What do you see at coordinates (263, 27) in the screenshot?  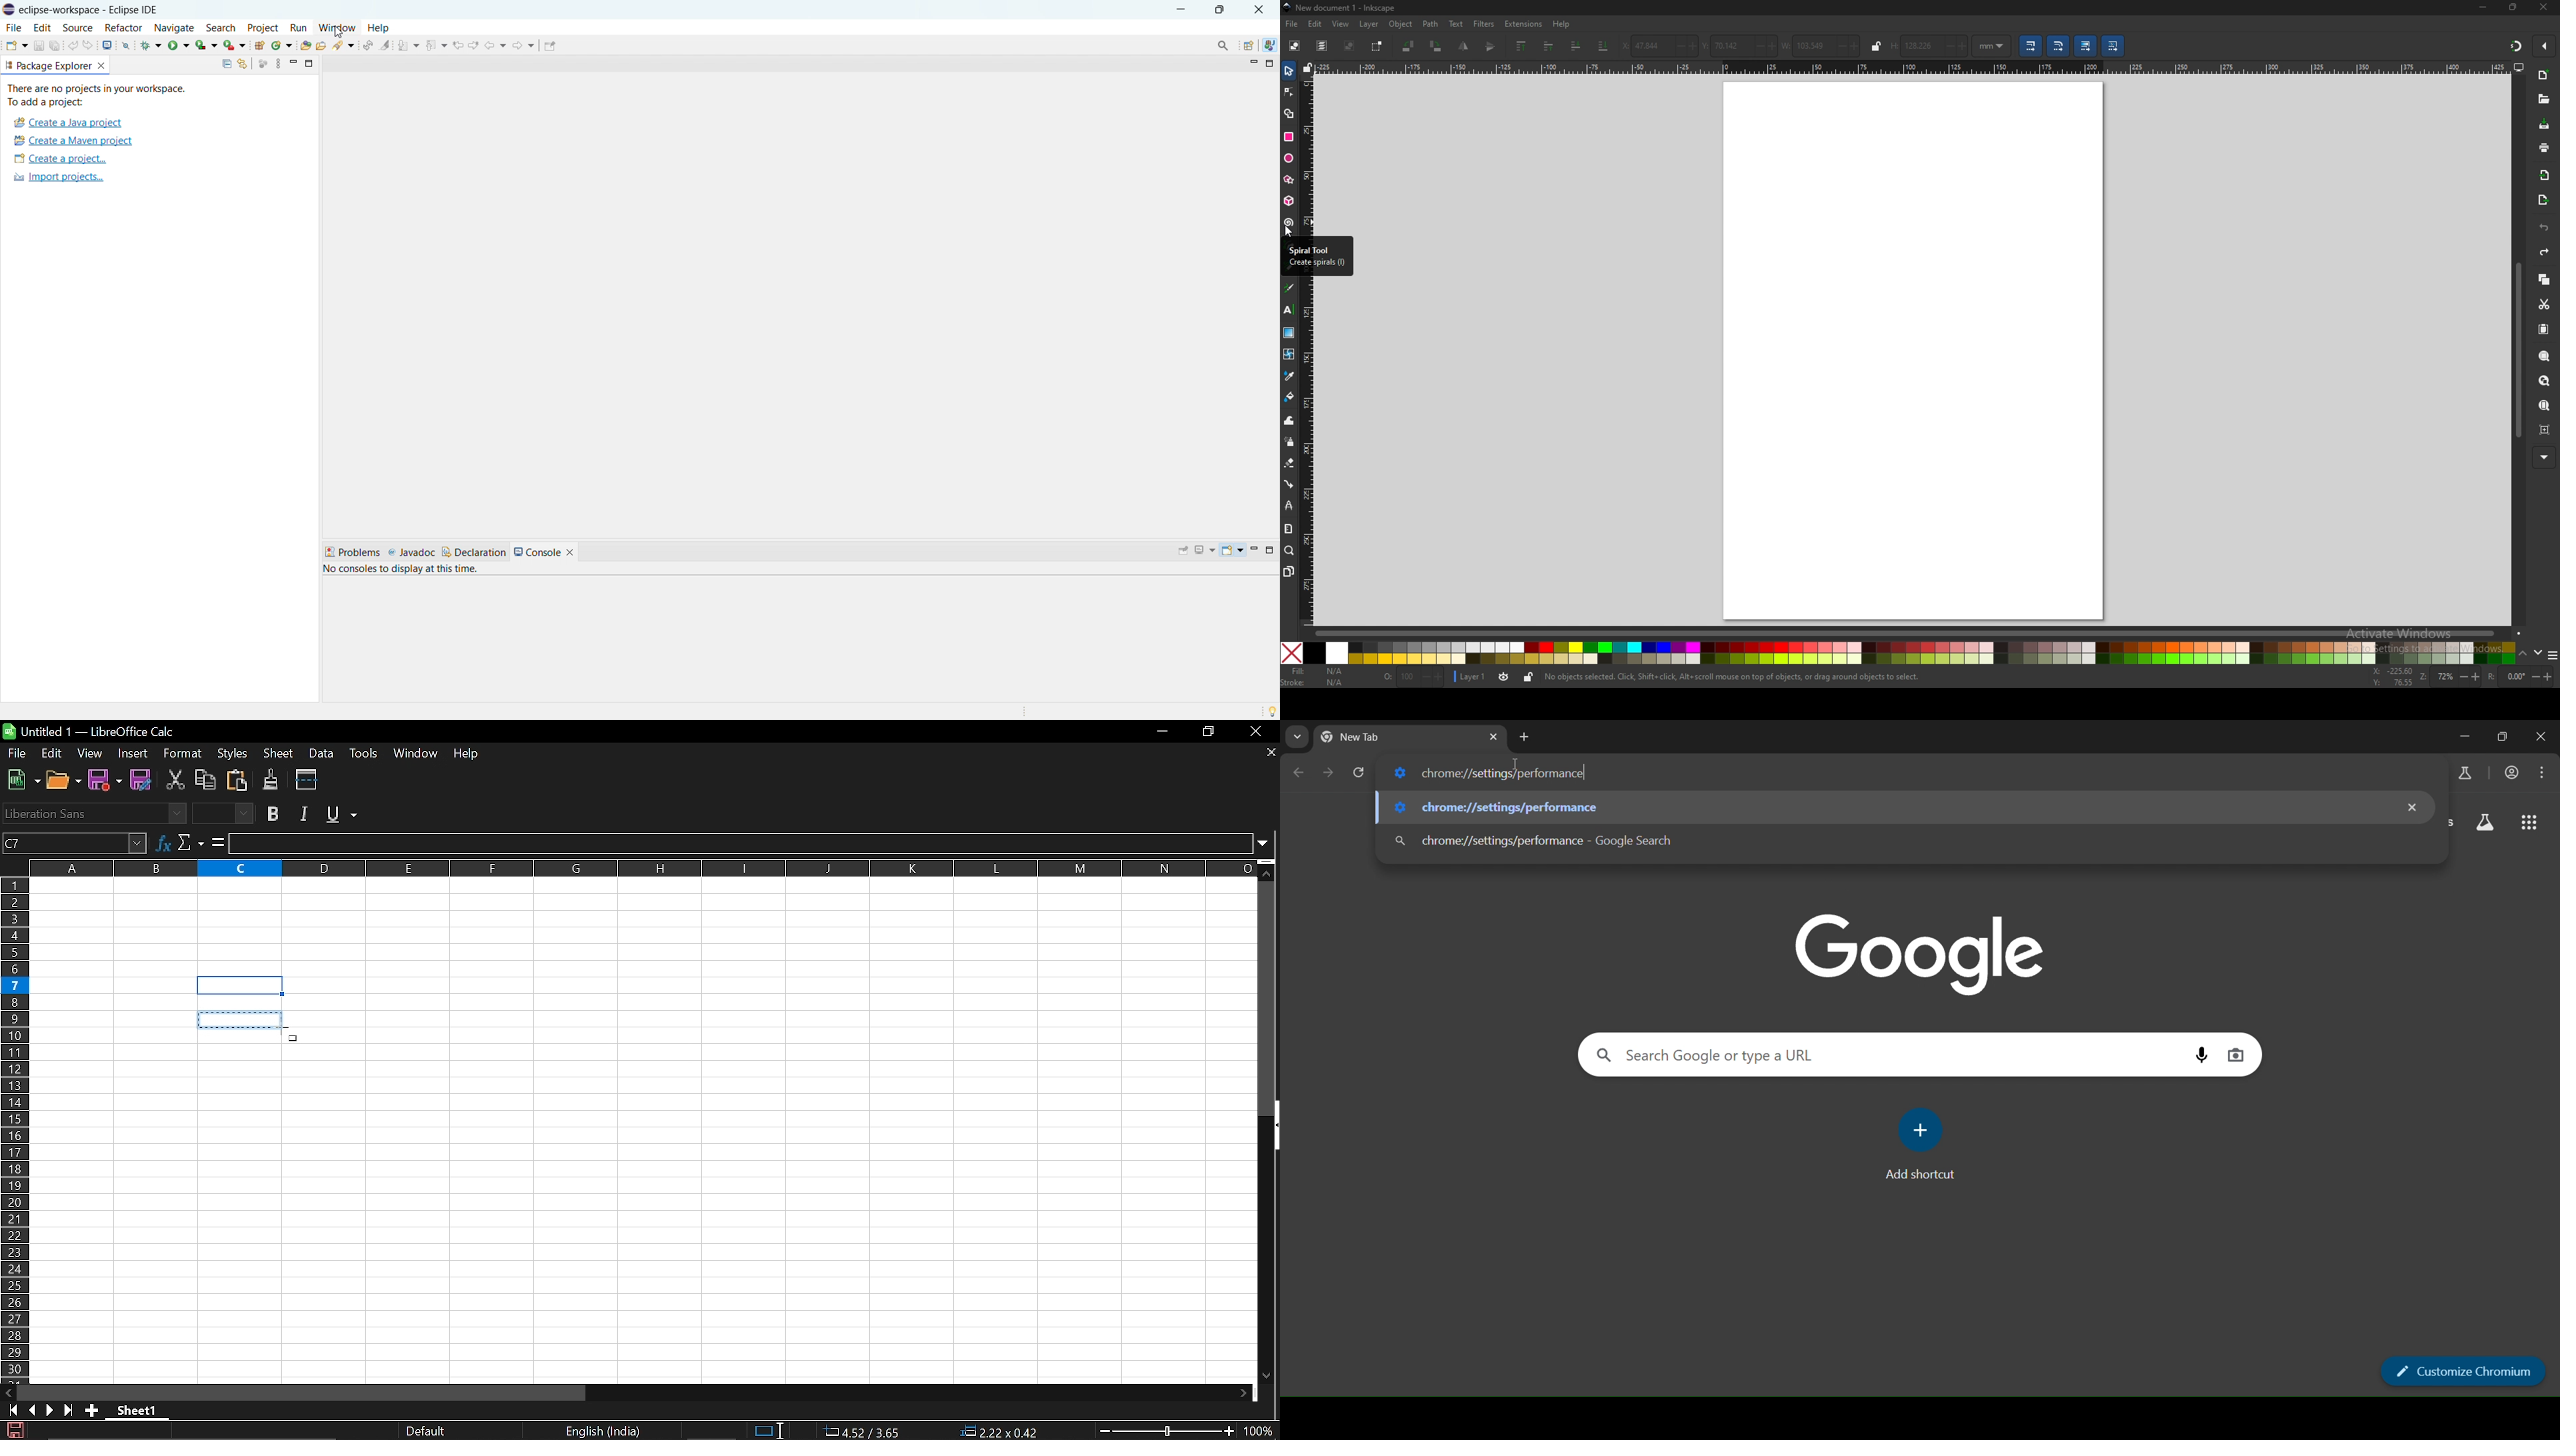 I see `project` at bounding box center [263, 27].